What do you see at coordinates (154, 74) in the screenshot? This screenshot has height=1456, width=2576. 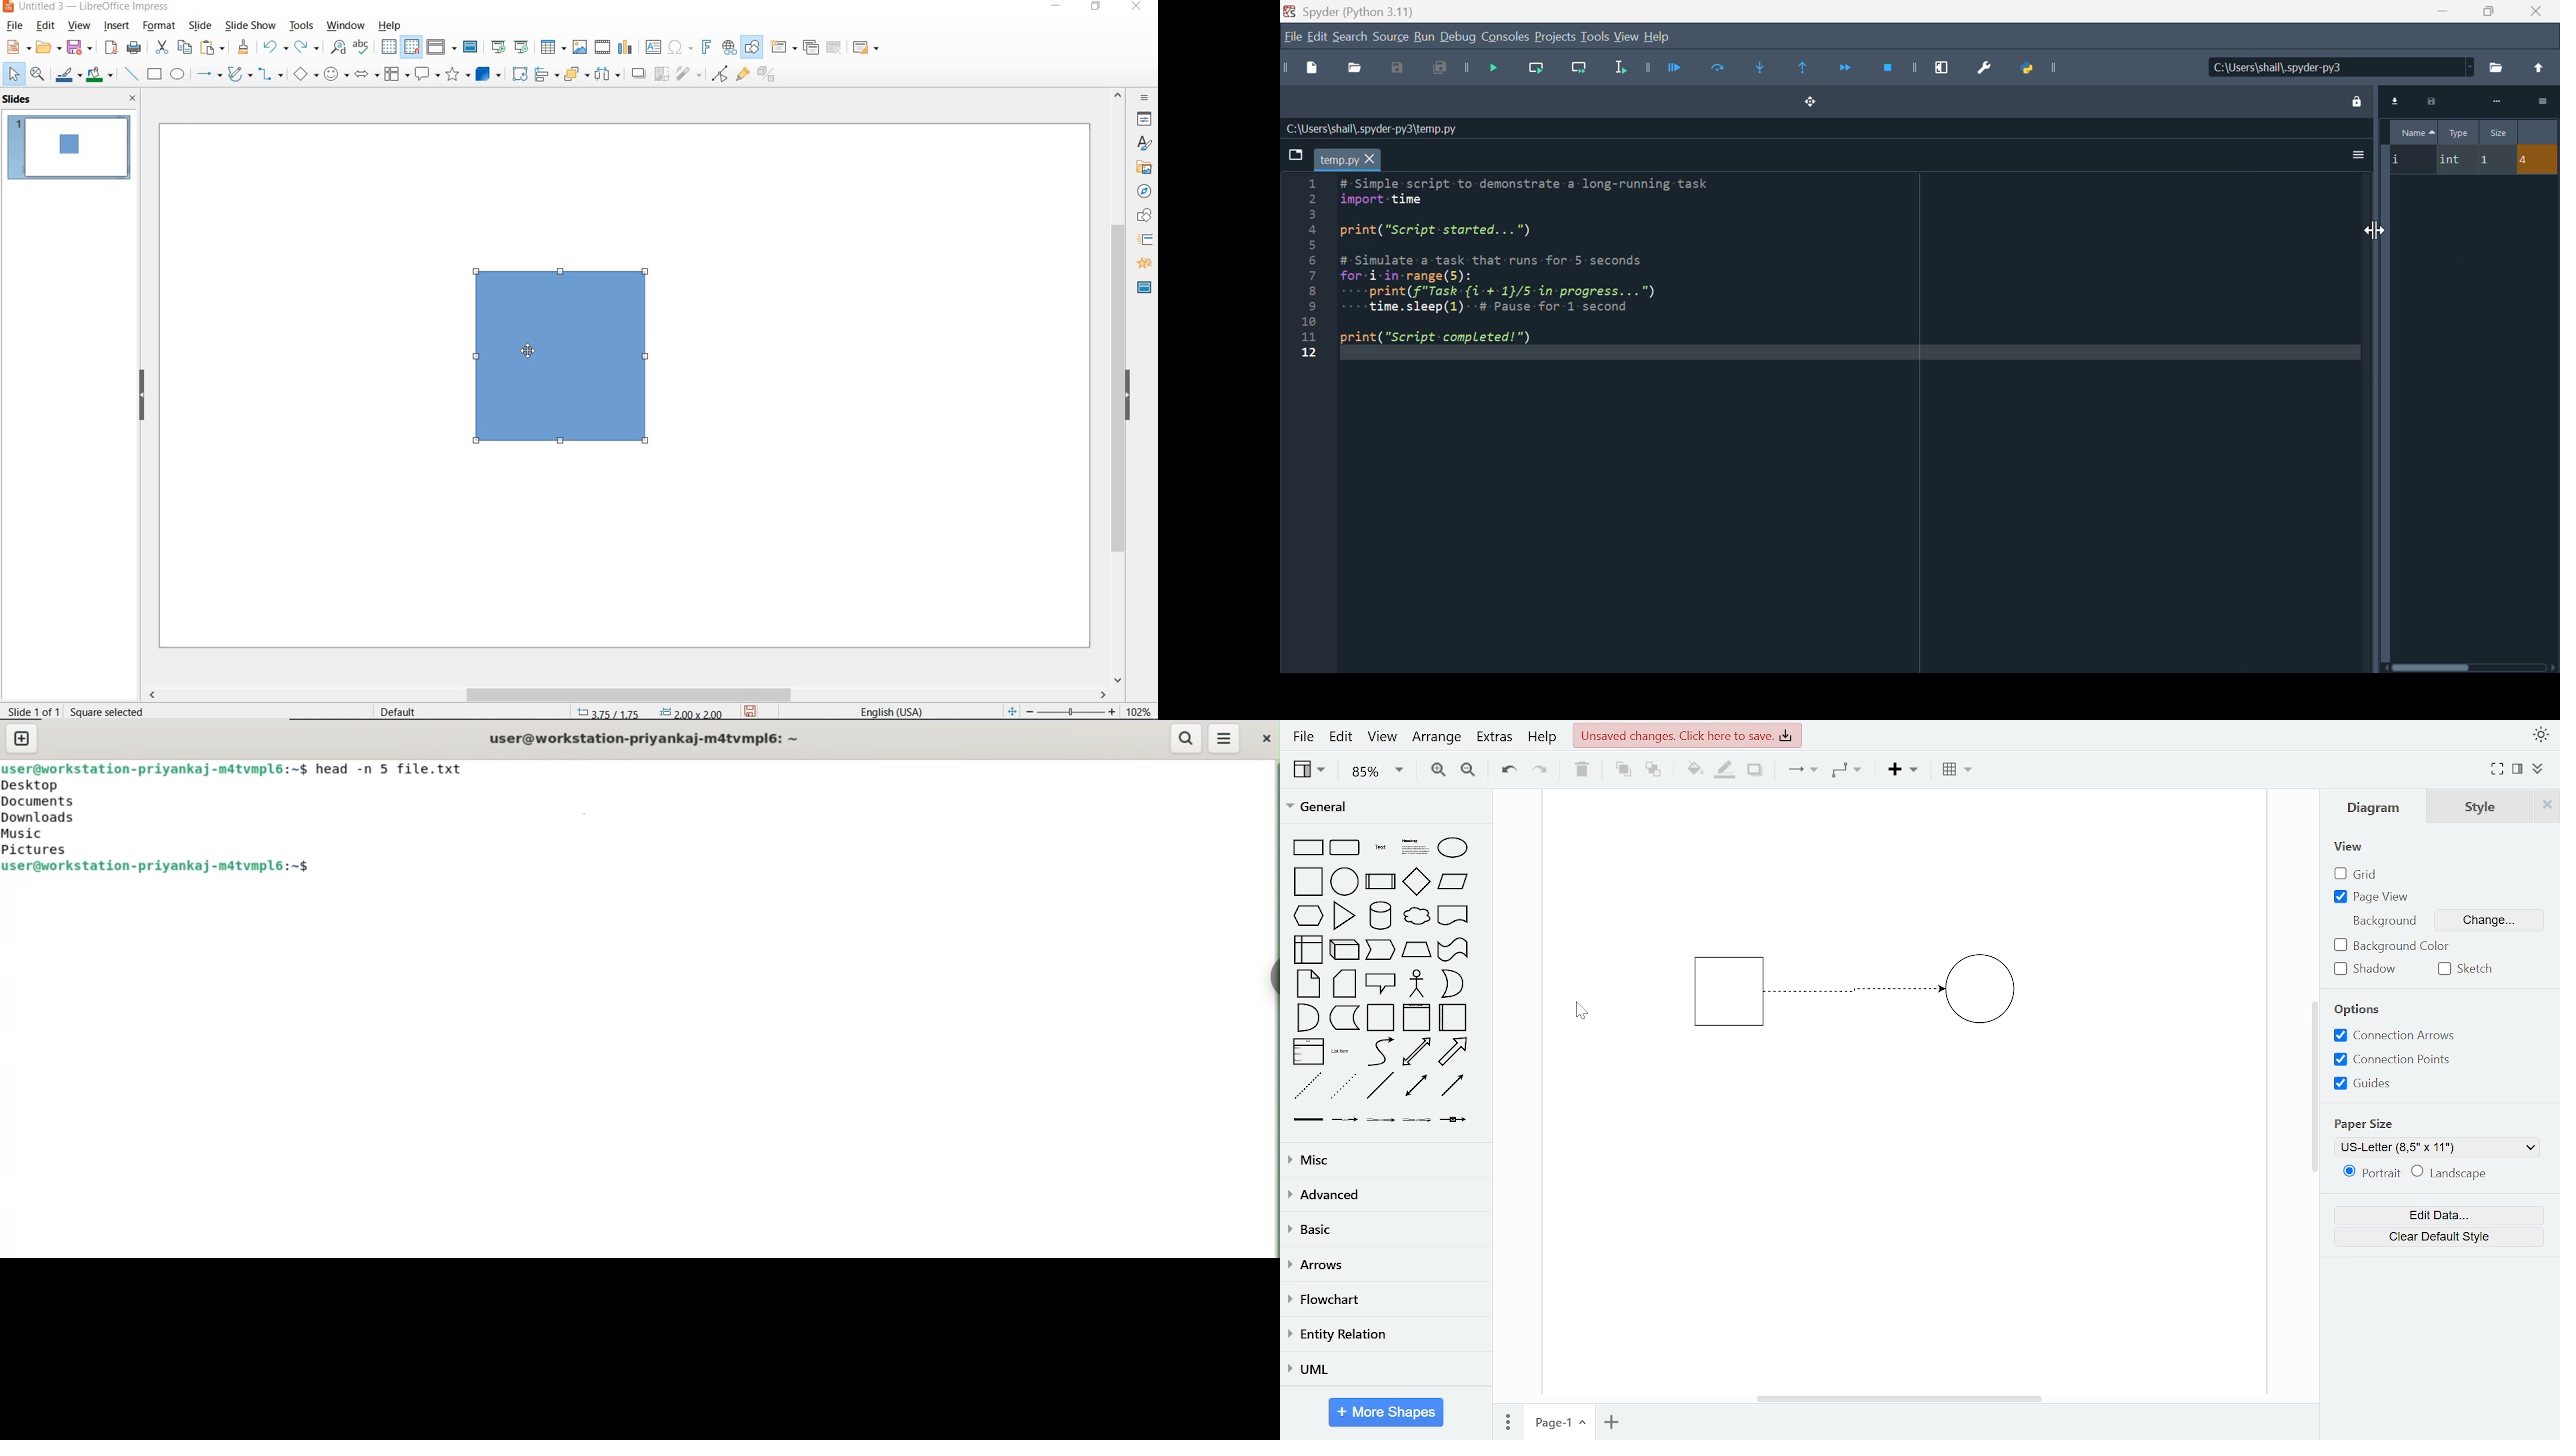 I see `rectangle` at bounding box center [154, 74].